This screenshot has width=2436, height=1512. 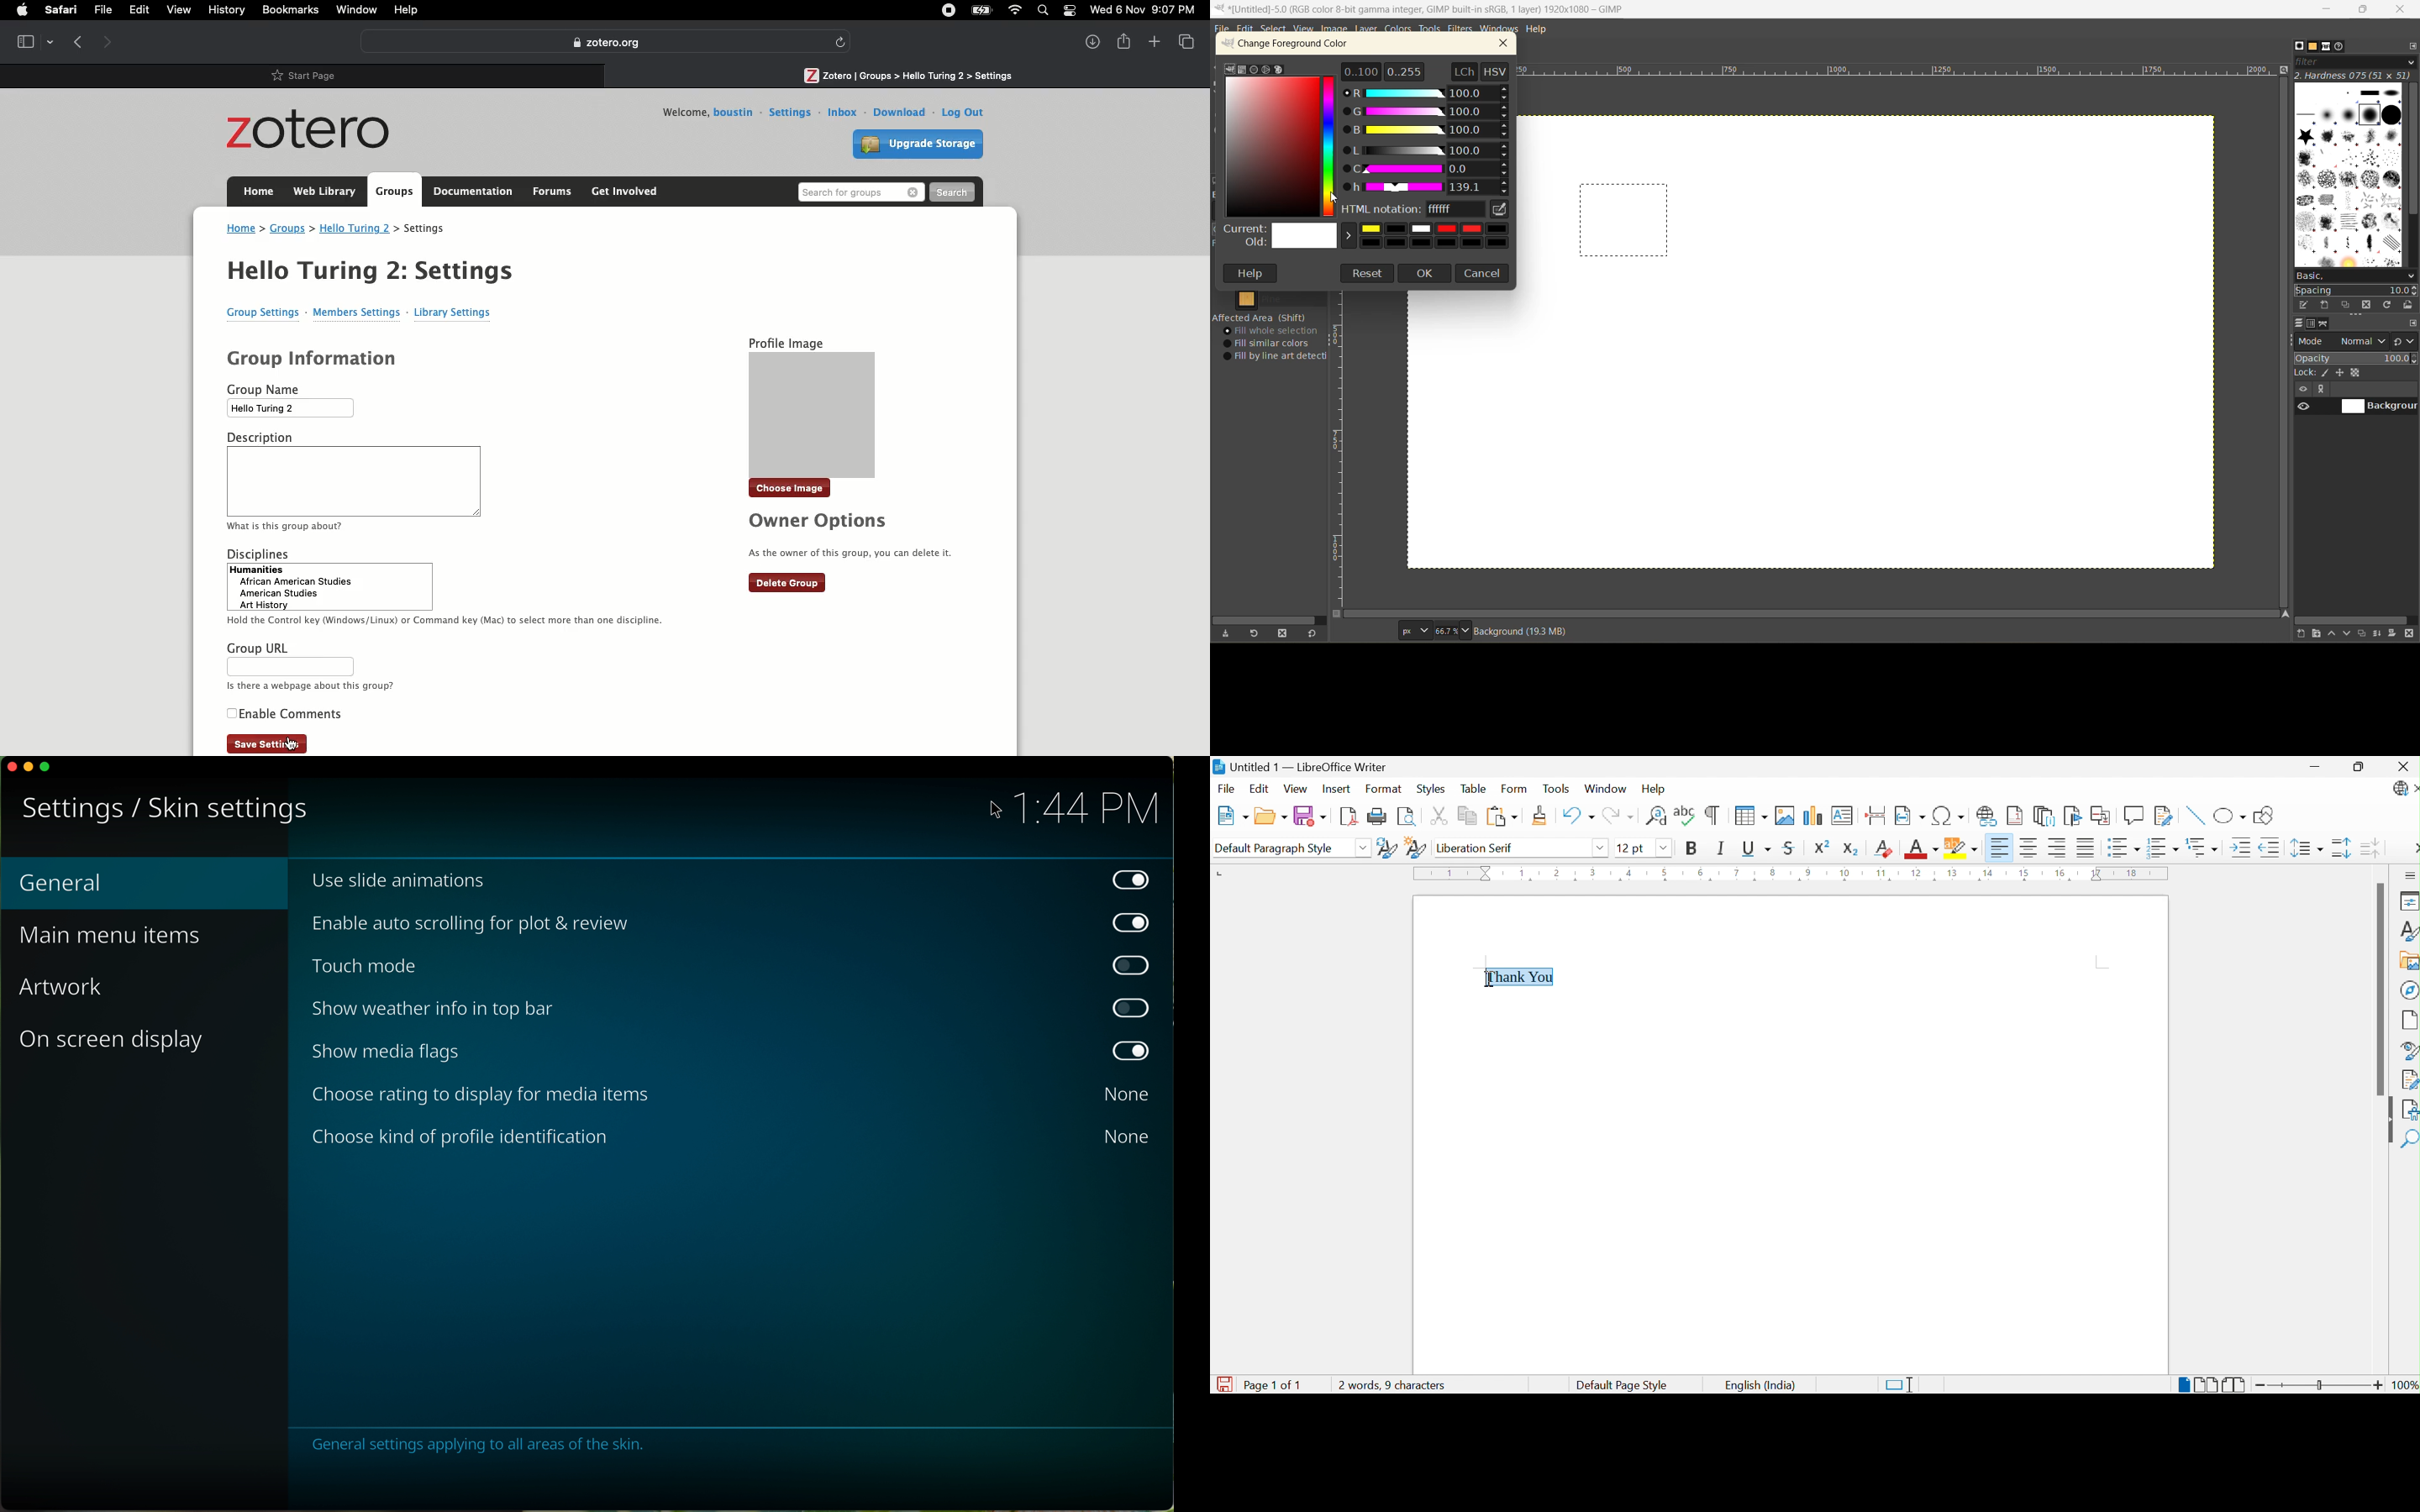 What do you see at coordinates (2356, 275) in the screenshot?
I see `basic` at bounding box center [2356, 275].